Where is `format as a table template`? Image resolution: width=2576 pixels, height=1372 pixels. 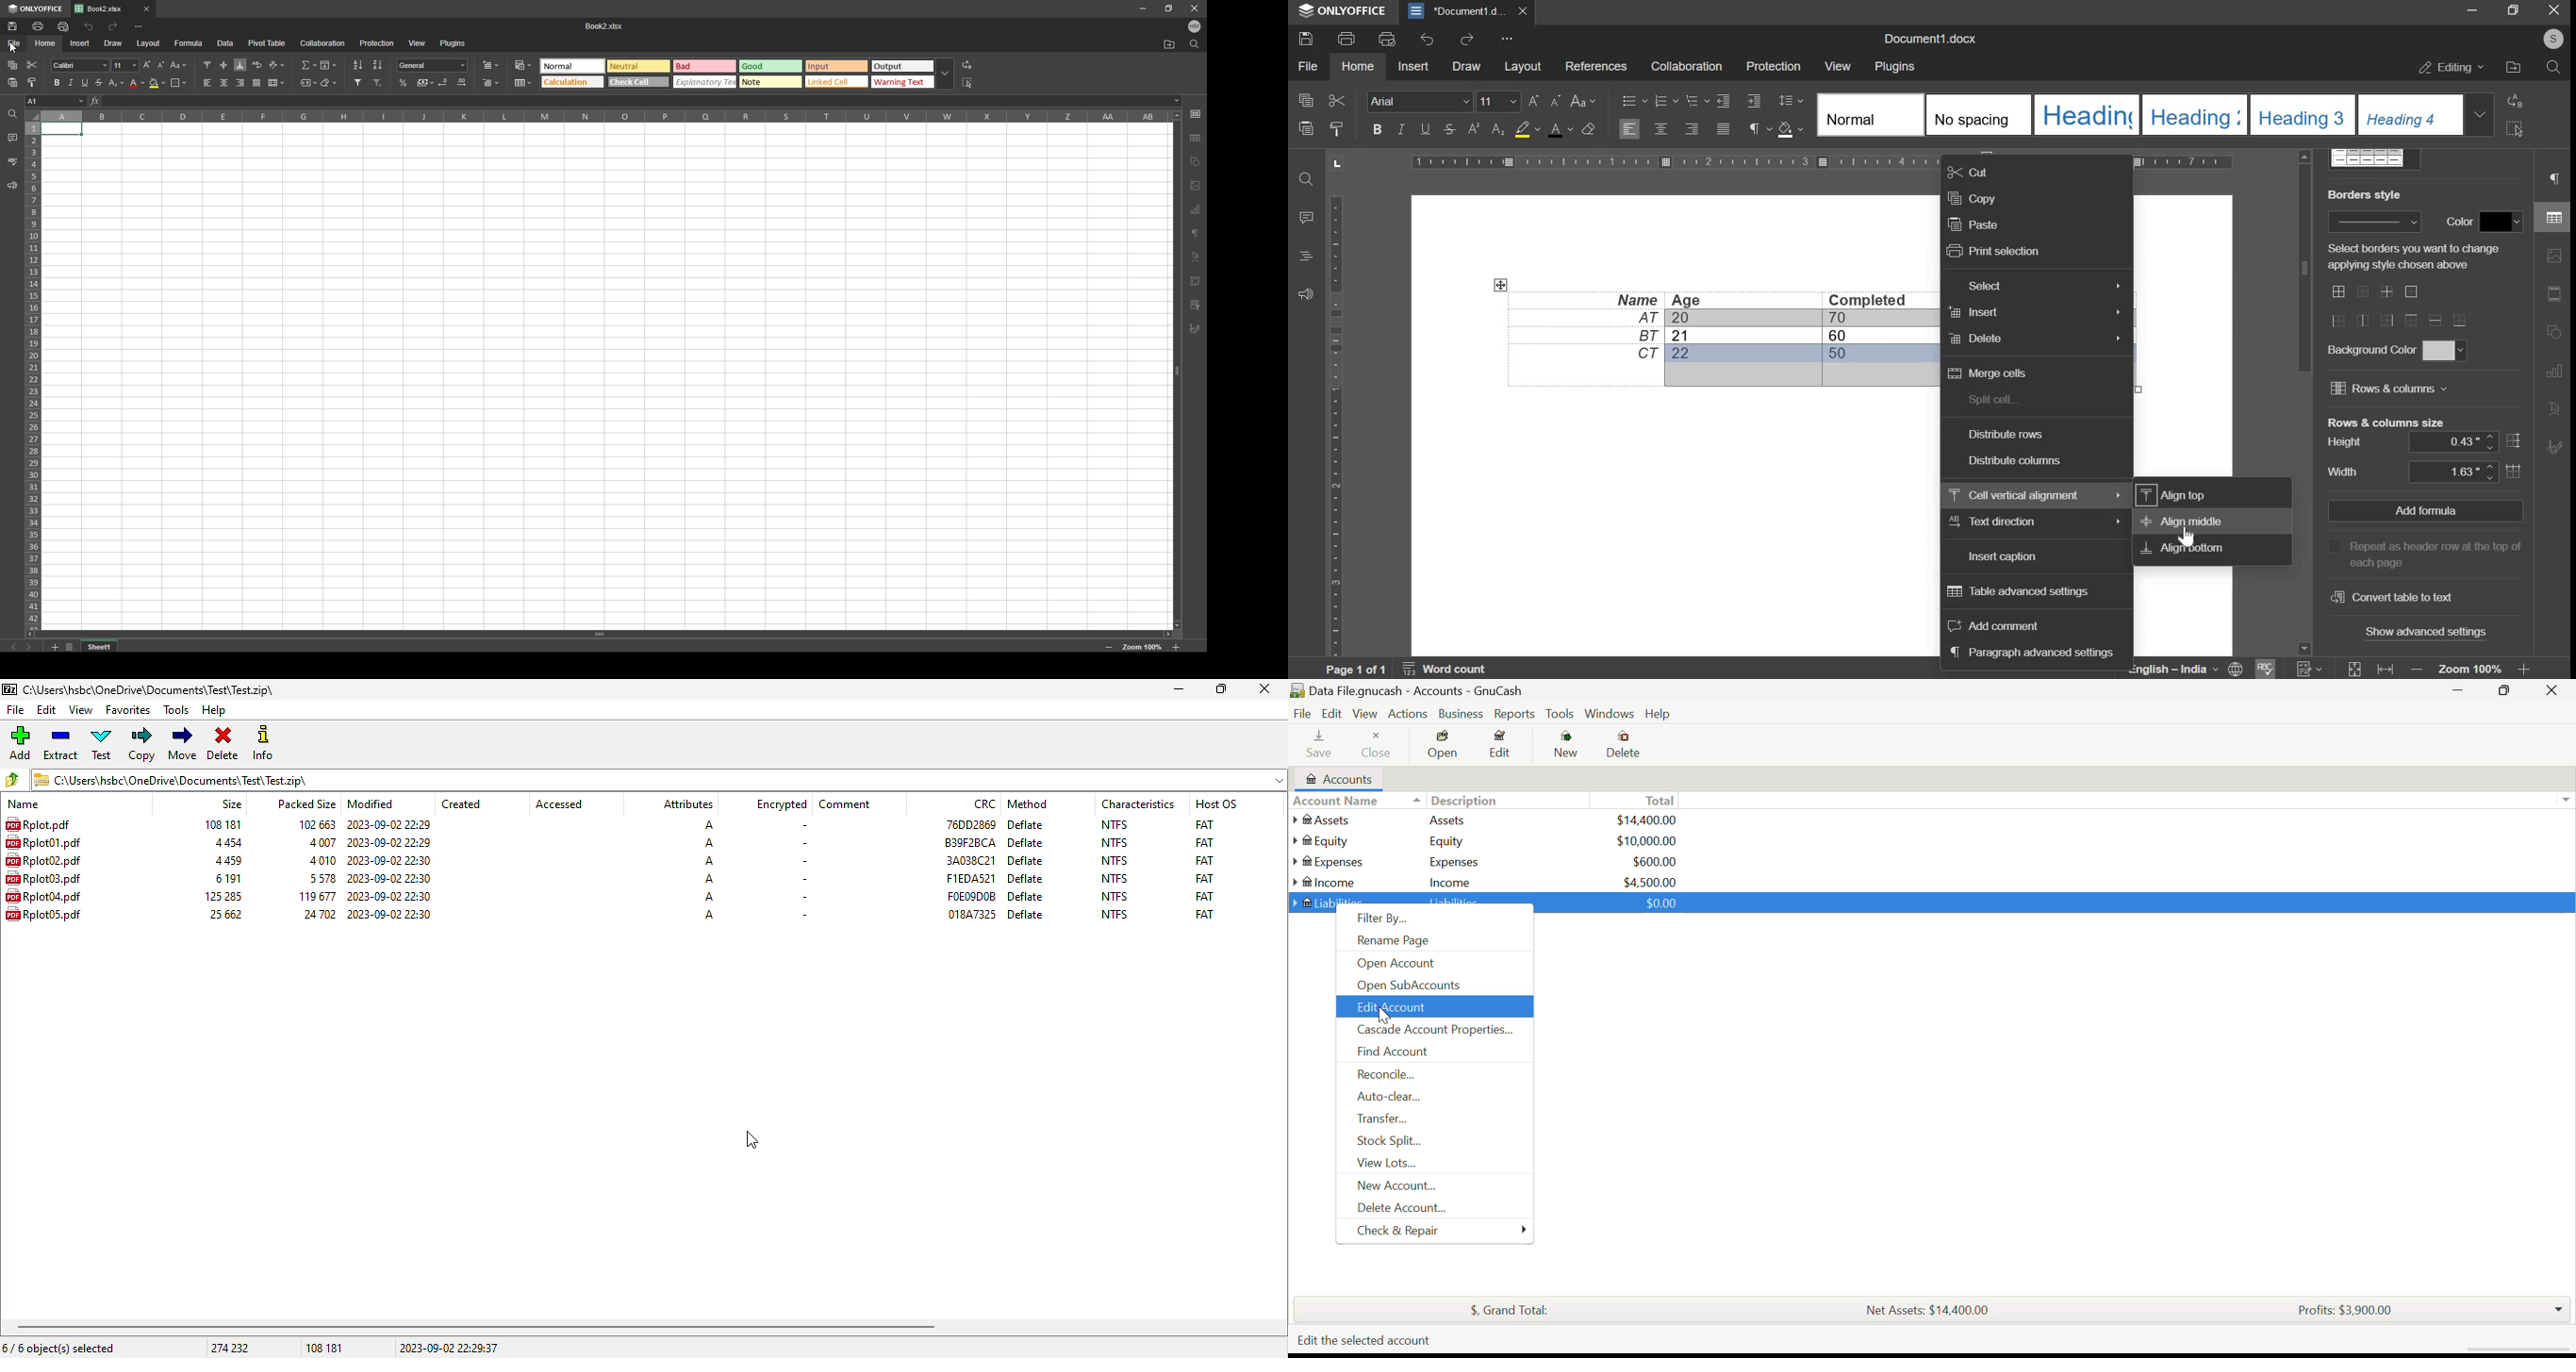 format as a table template is located at coordinates (523, 83).